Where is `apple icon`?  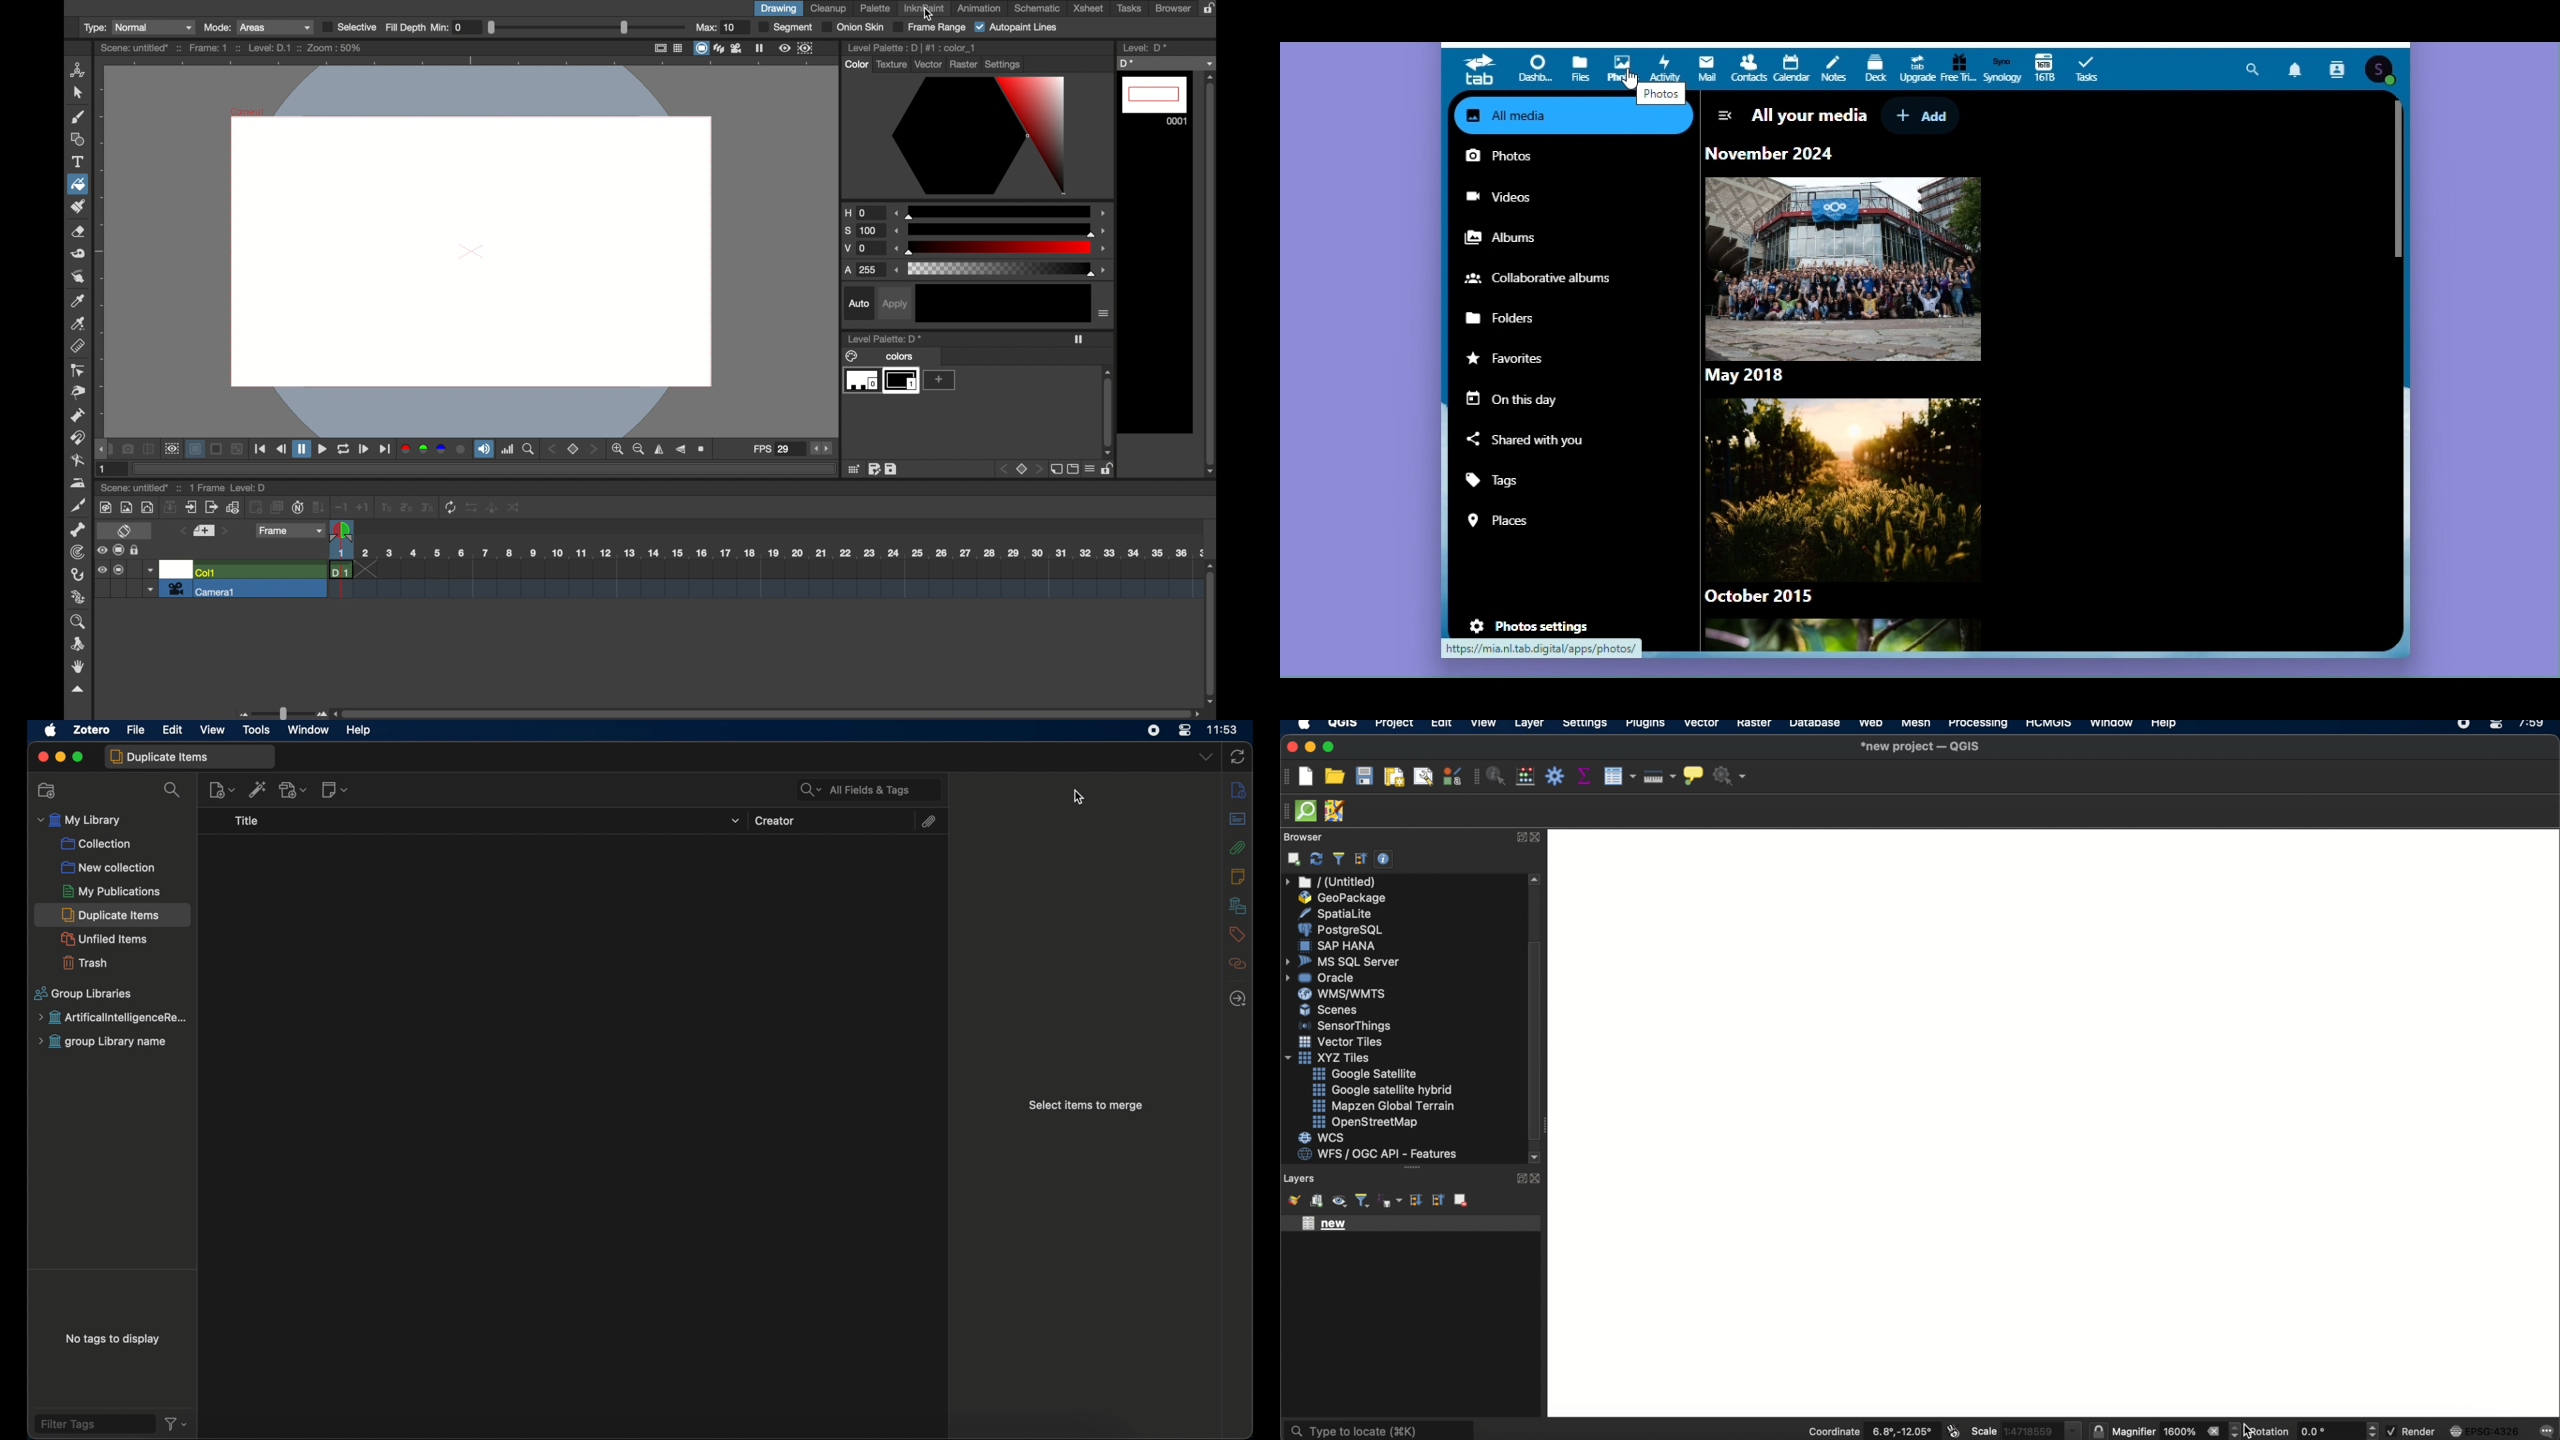 apple icon is located at coordinates (51, 731).